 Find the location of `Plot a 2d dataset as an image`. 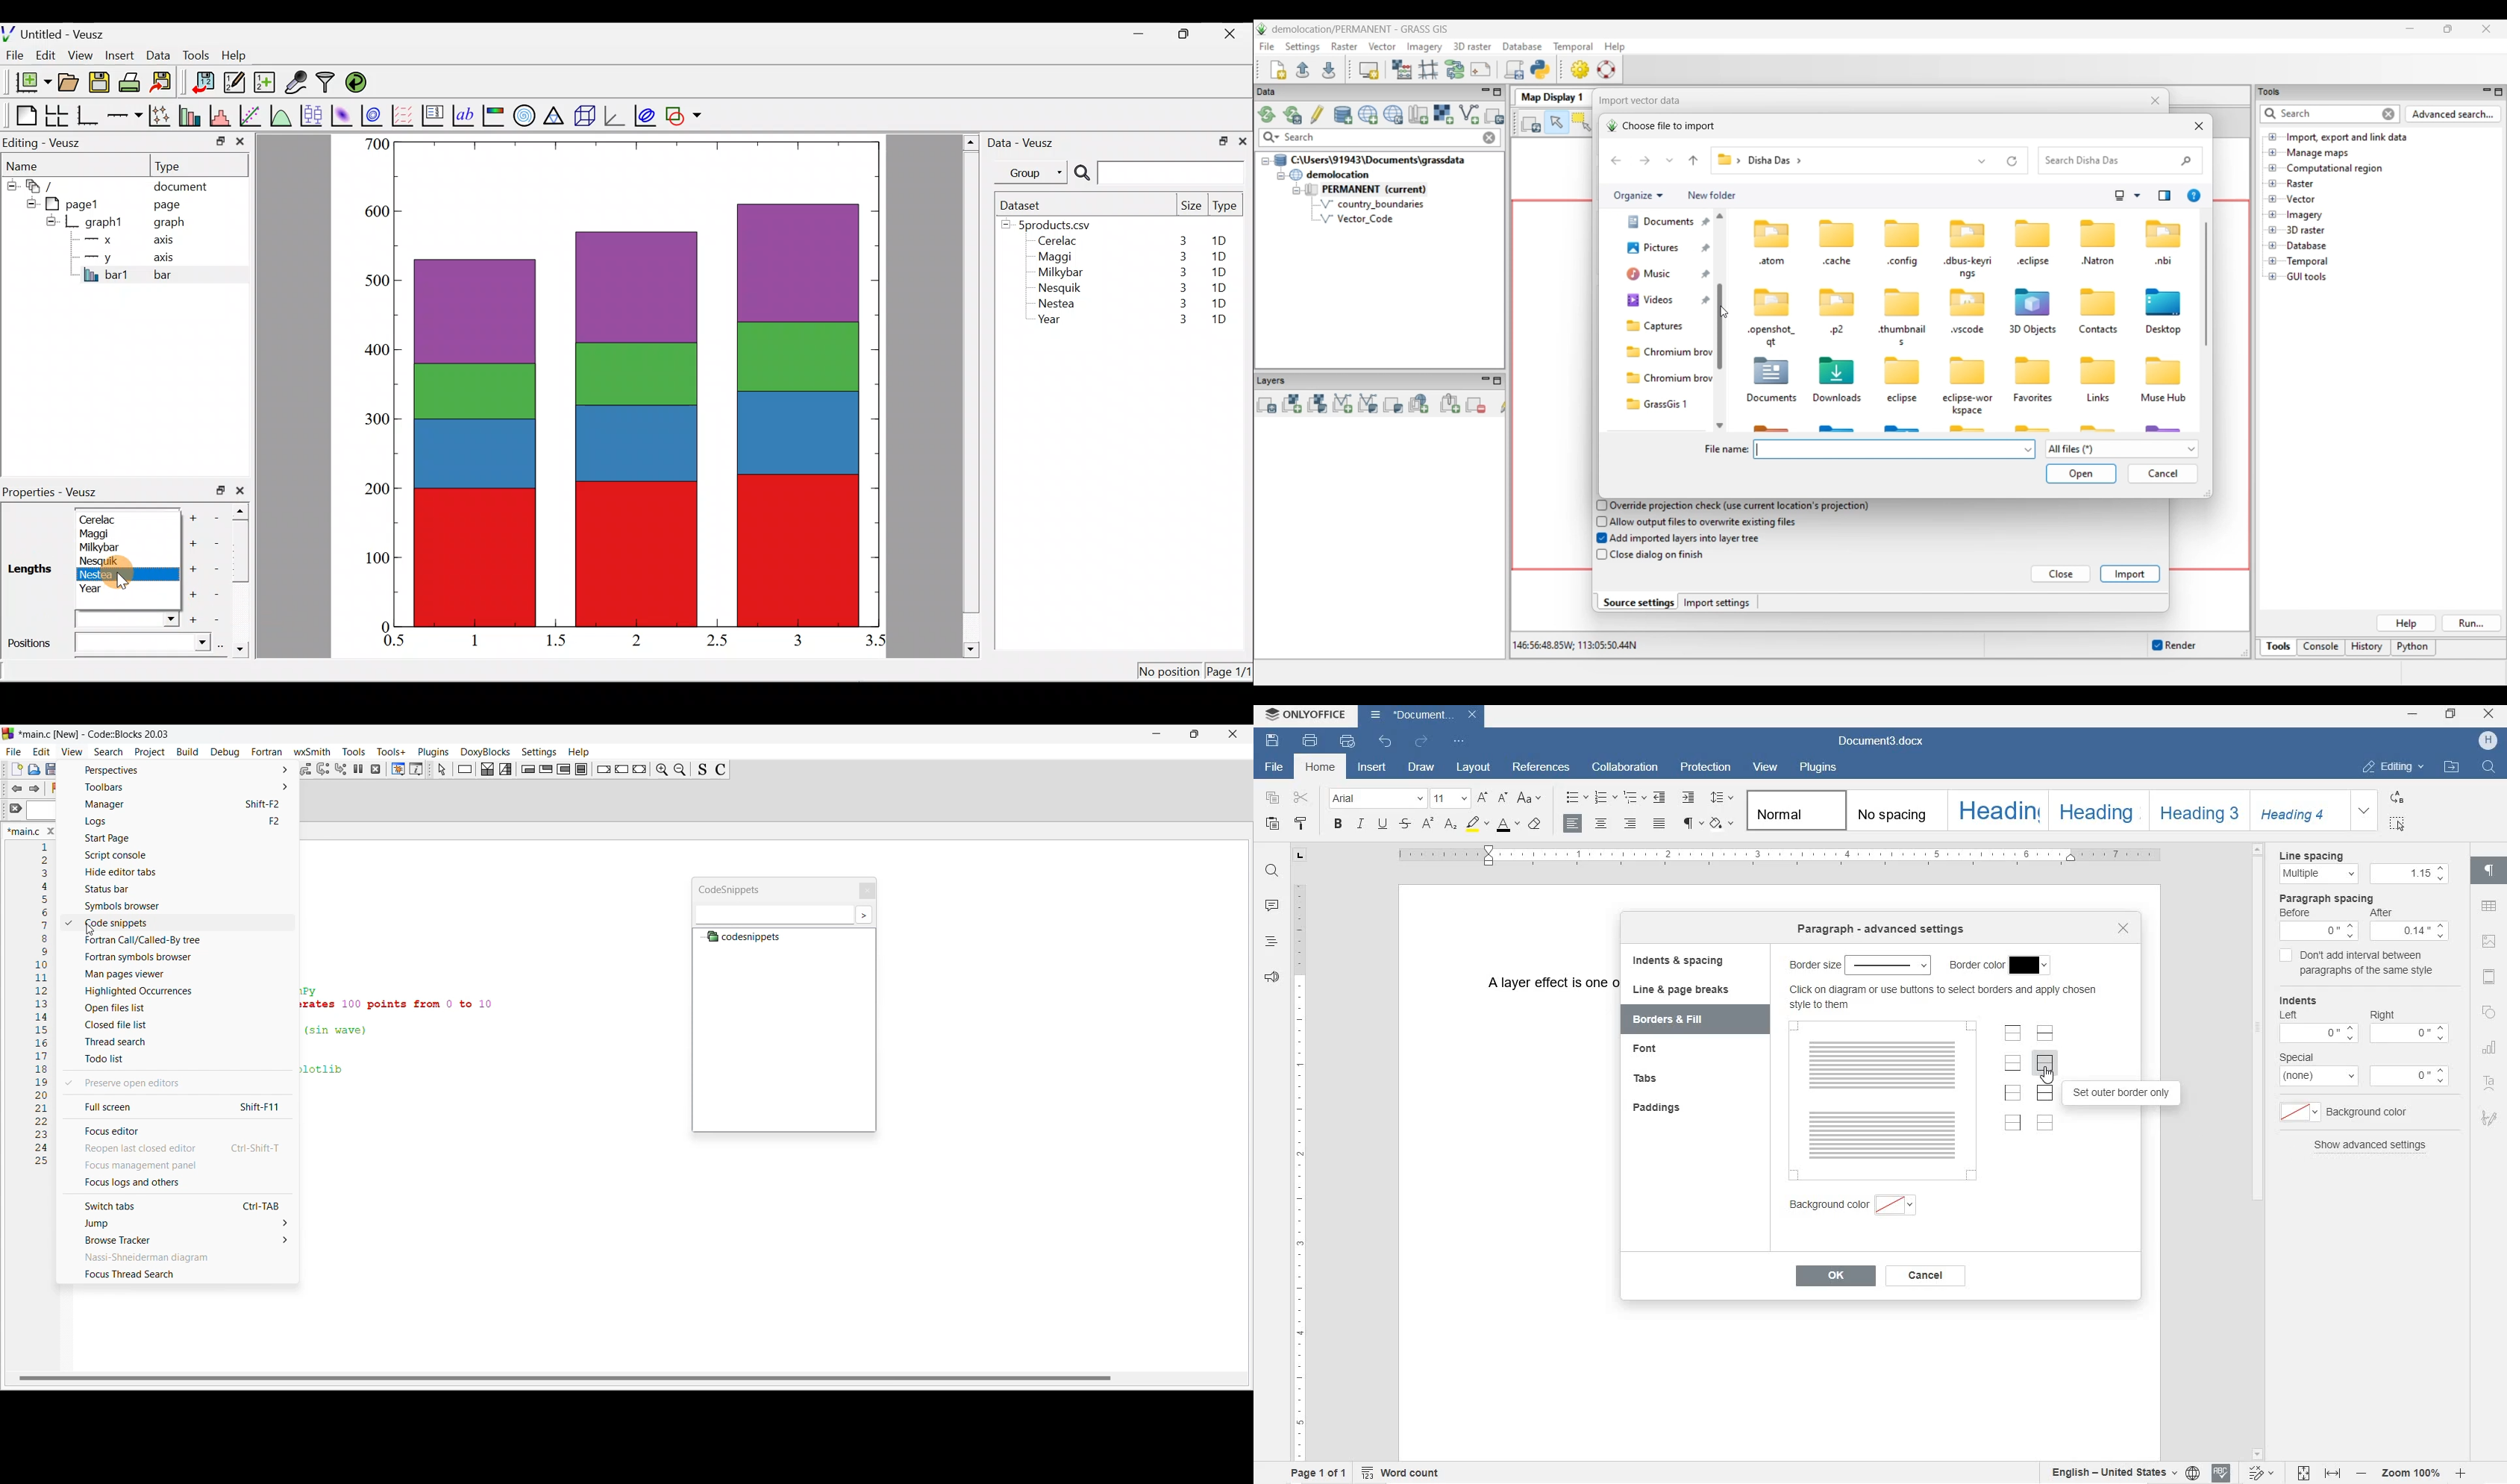

Plot a 2d dataset as an image is located at coordinates (343, 114).